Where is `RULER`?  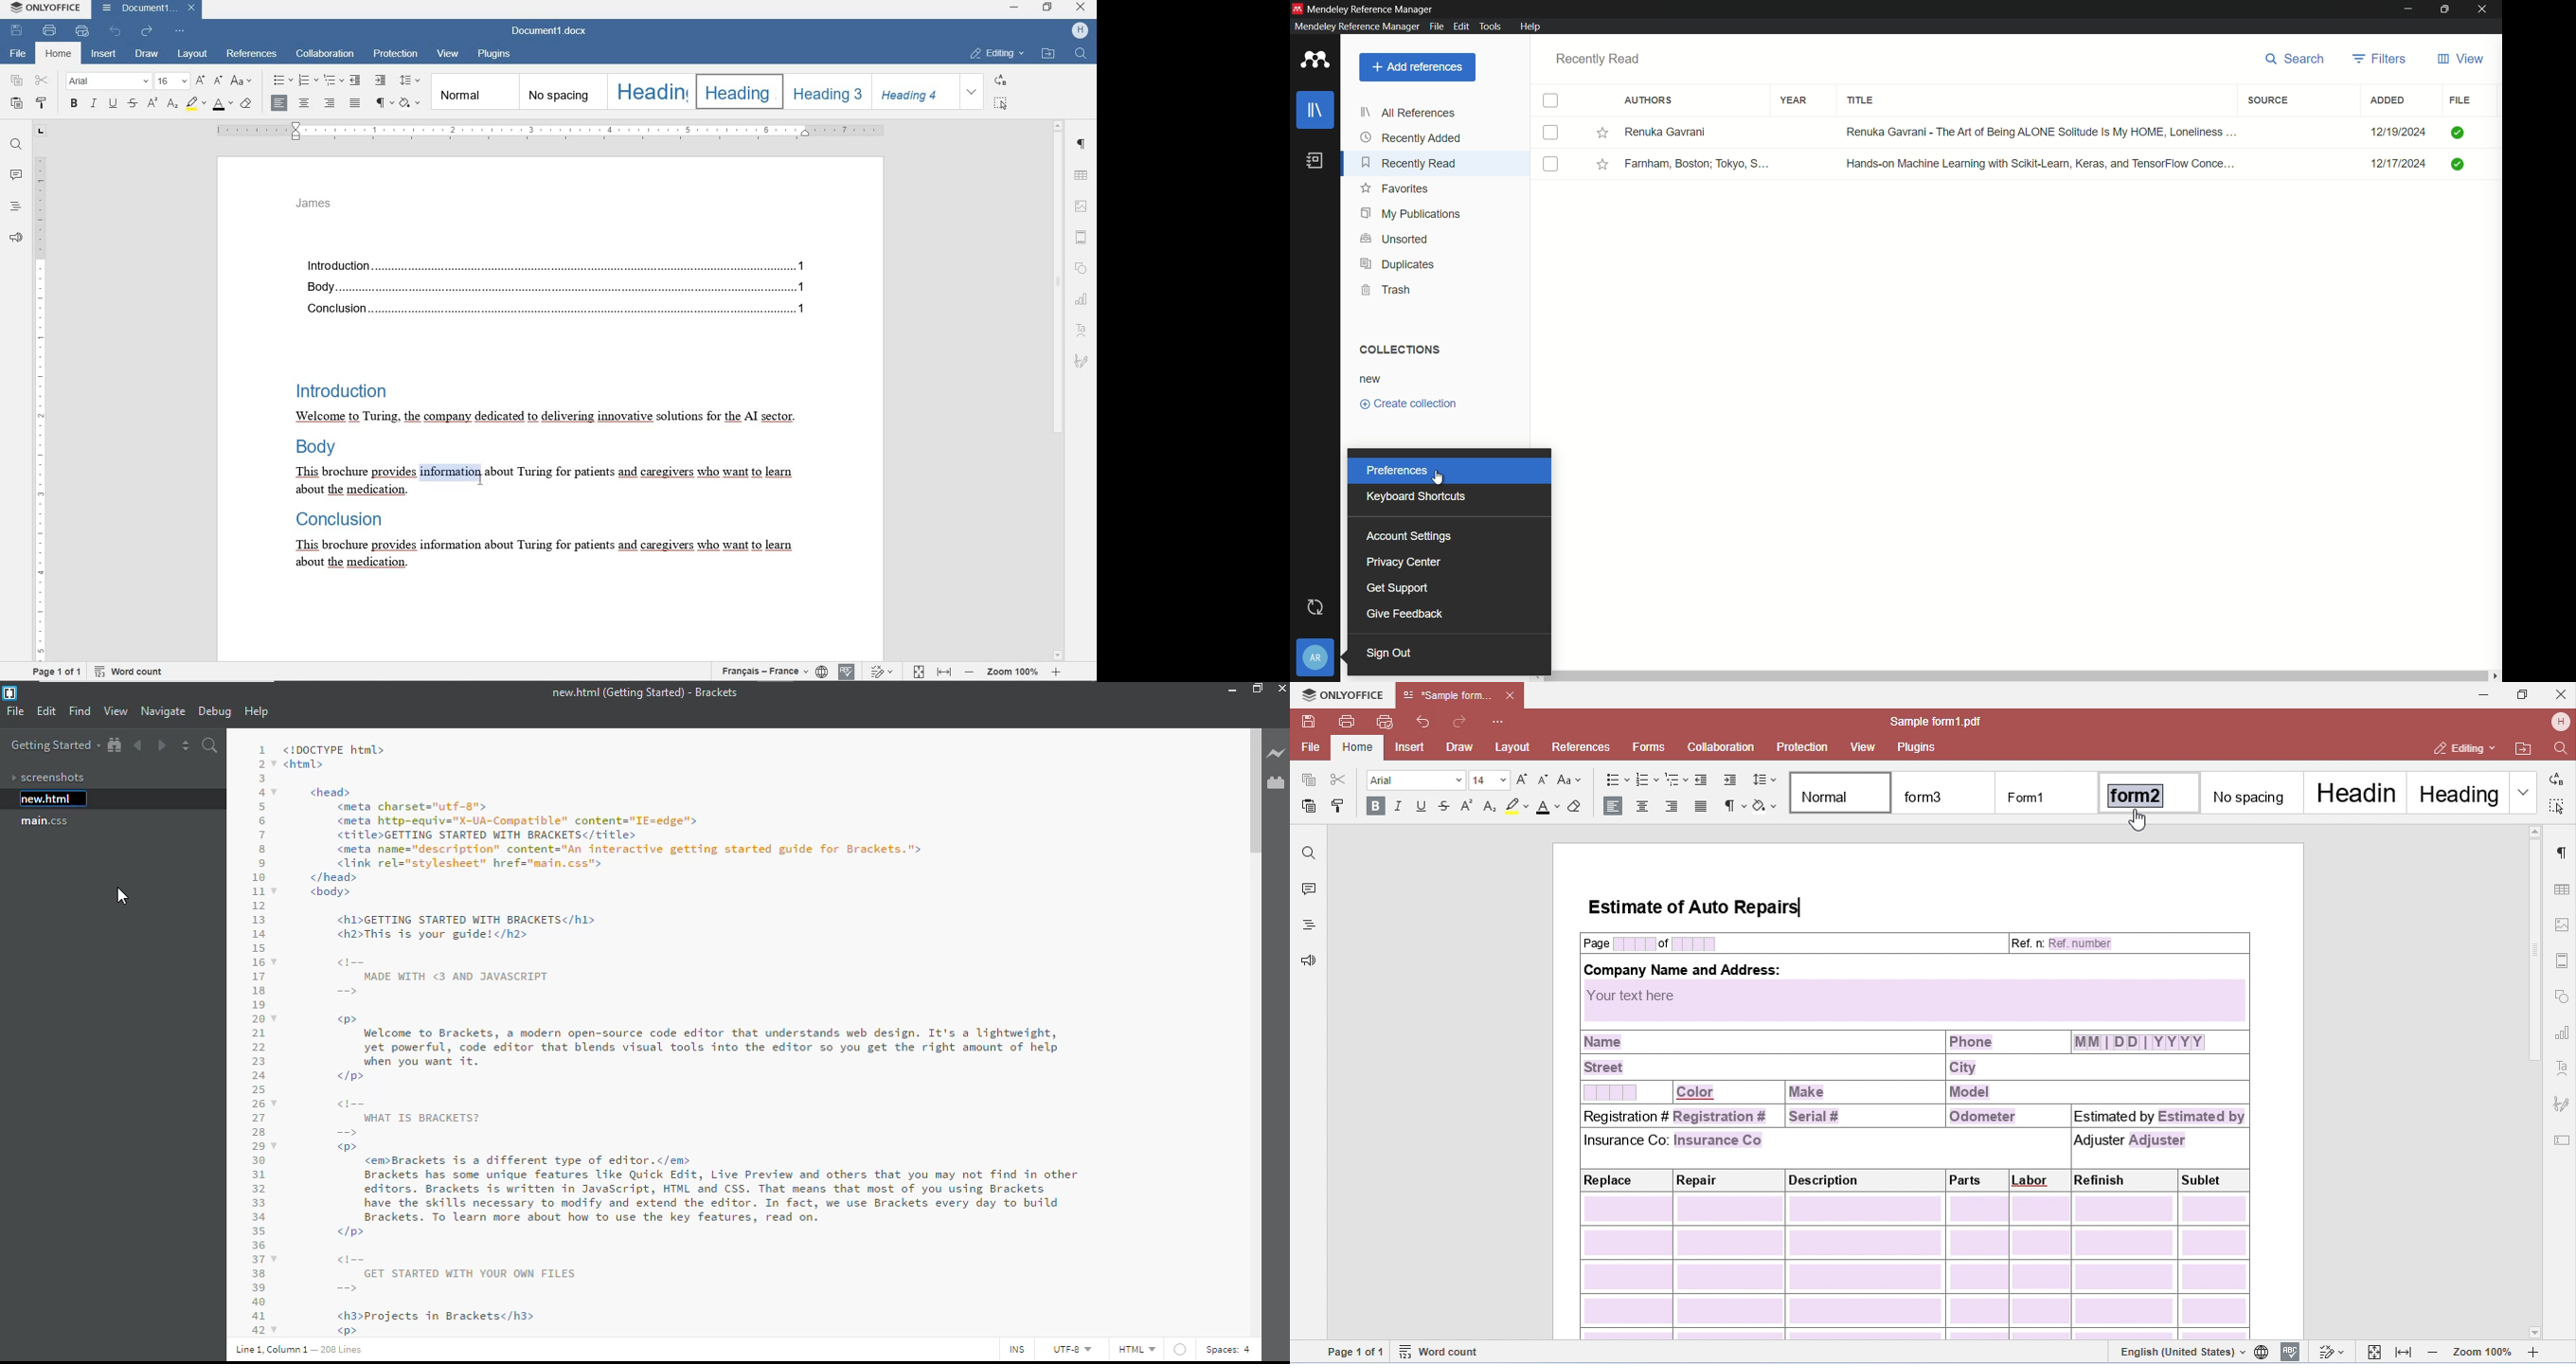
RULER is located at coordinates (39, 393).